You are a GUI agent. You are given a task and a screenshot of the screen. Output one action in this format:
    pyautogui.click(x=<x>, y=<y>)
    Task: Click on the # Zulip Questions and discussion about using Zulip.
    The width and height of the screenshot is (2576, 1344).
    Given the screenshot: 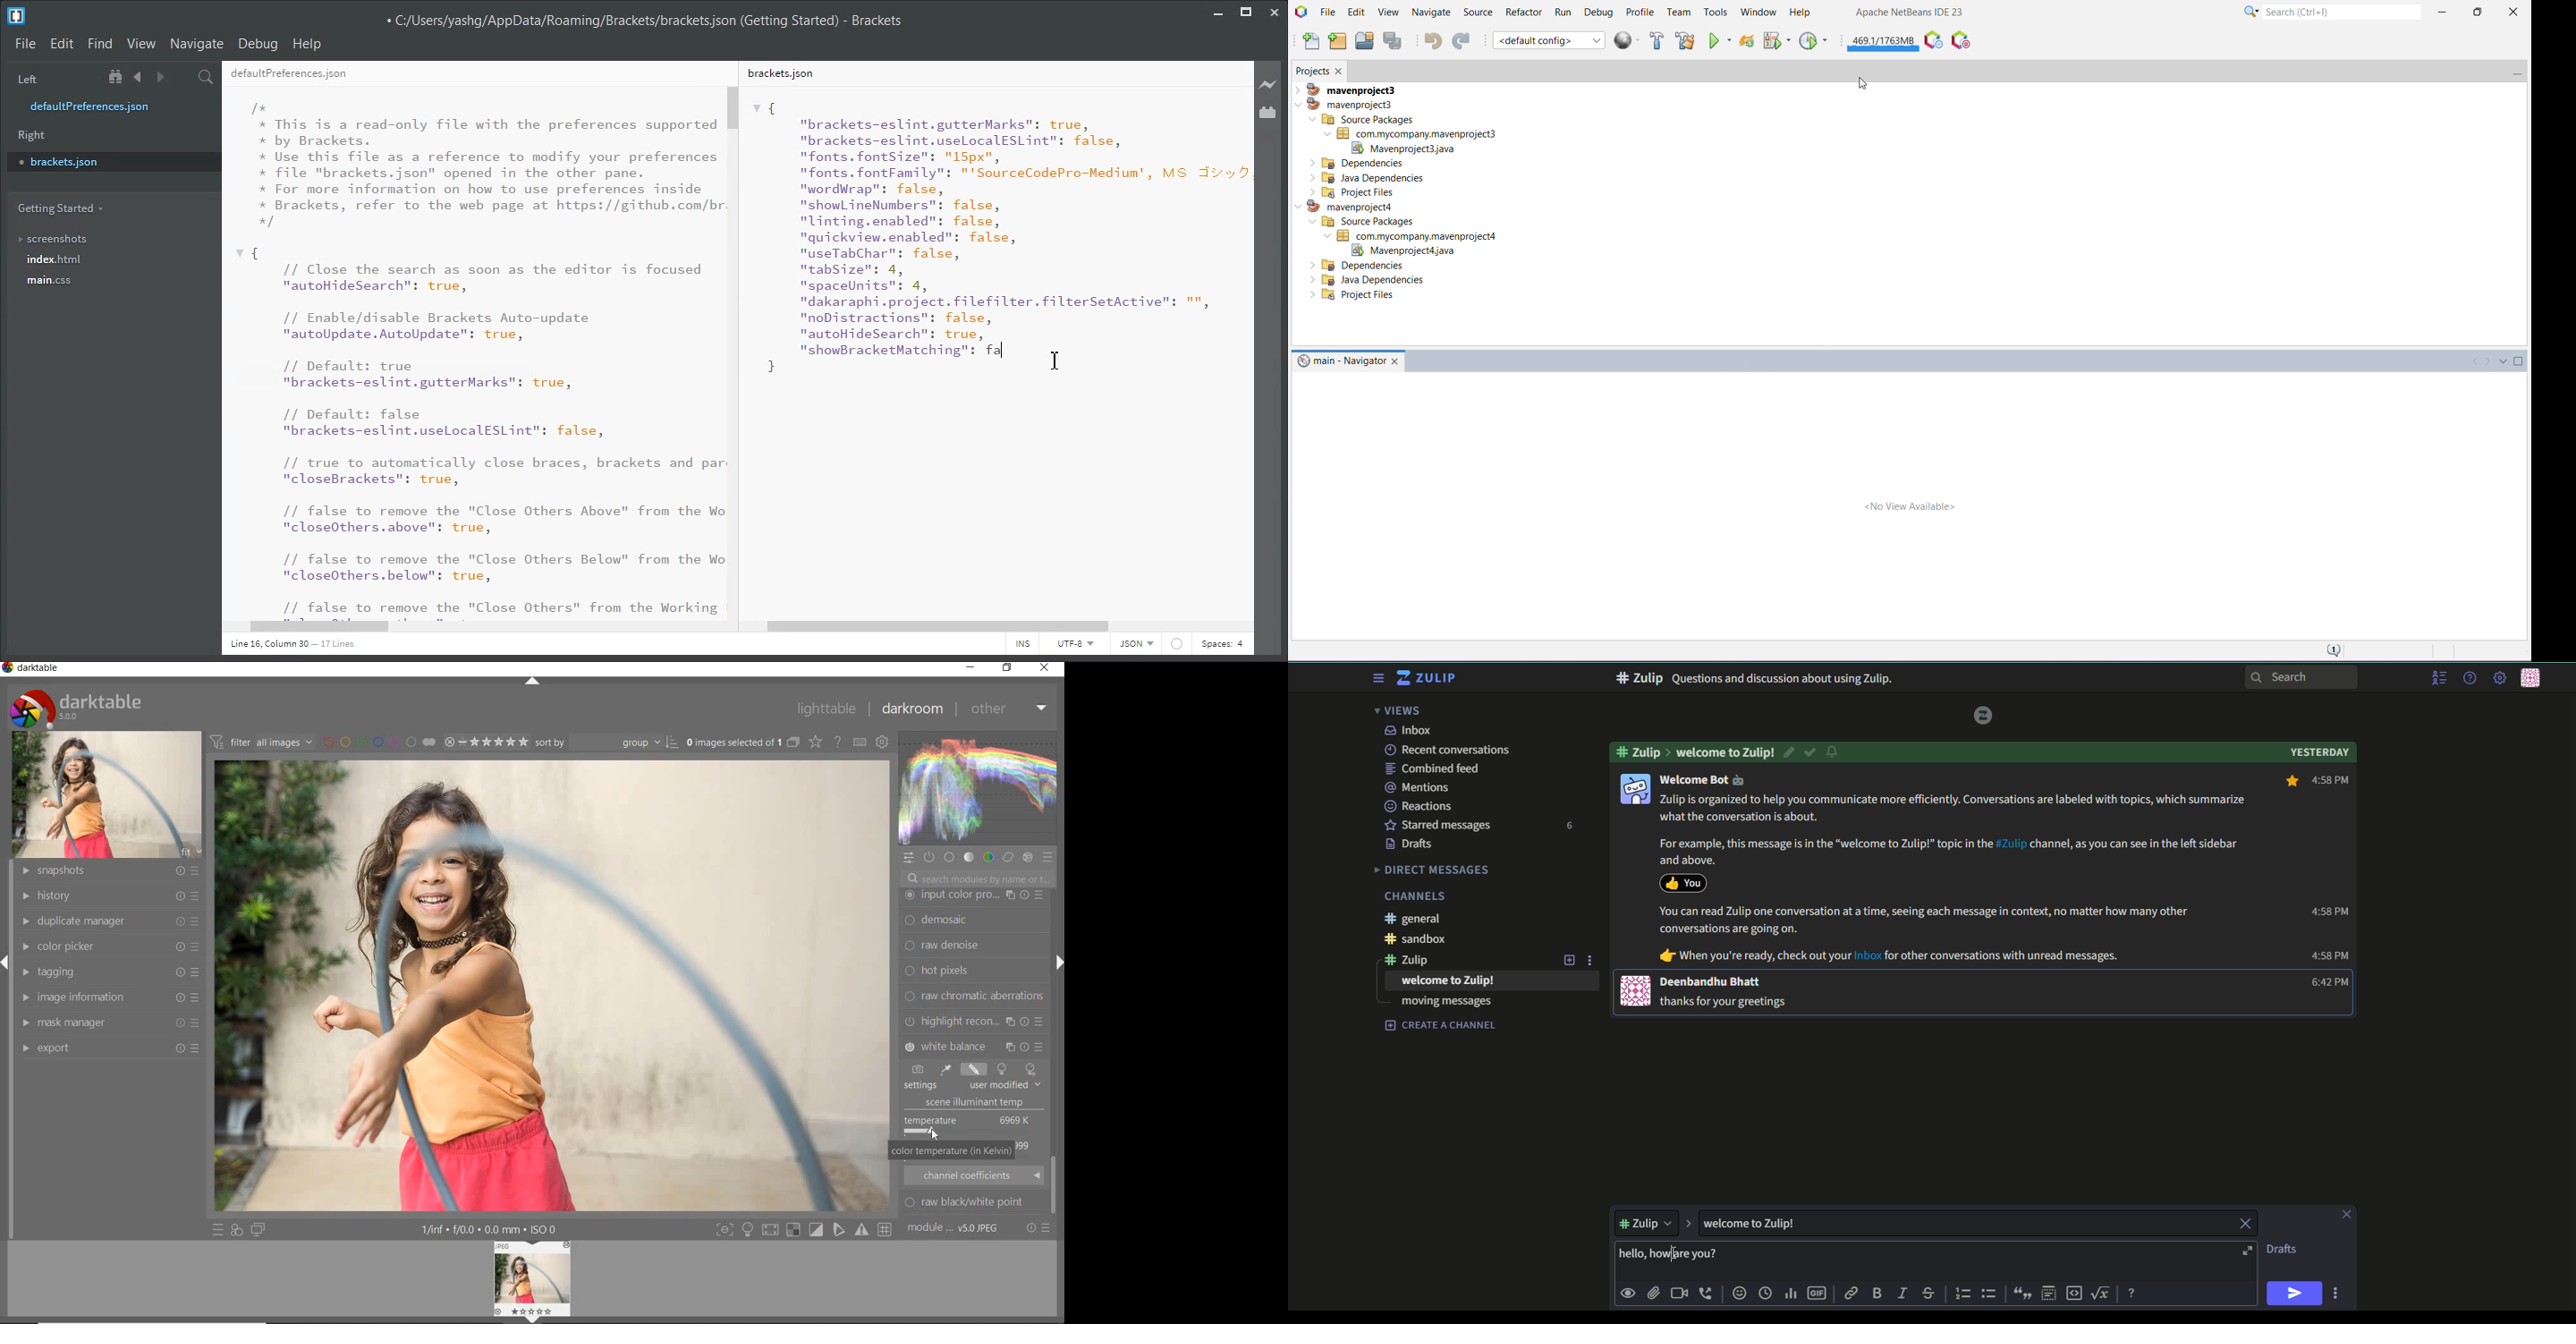 What is the action you would take?
    pyautogui.click(x=1755, y=679)
    